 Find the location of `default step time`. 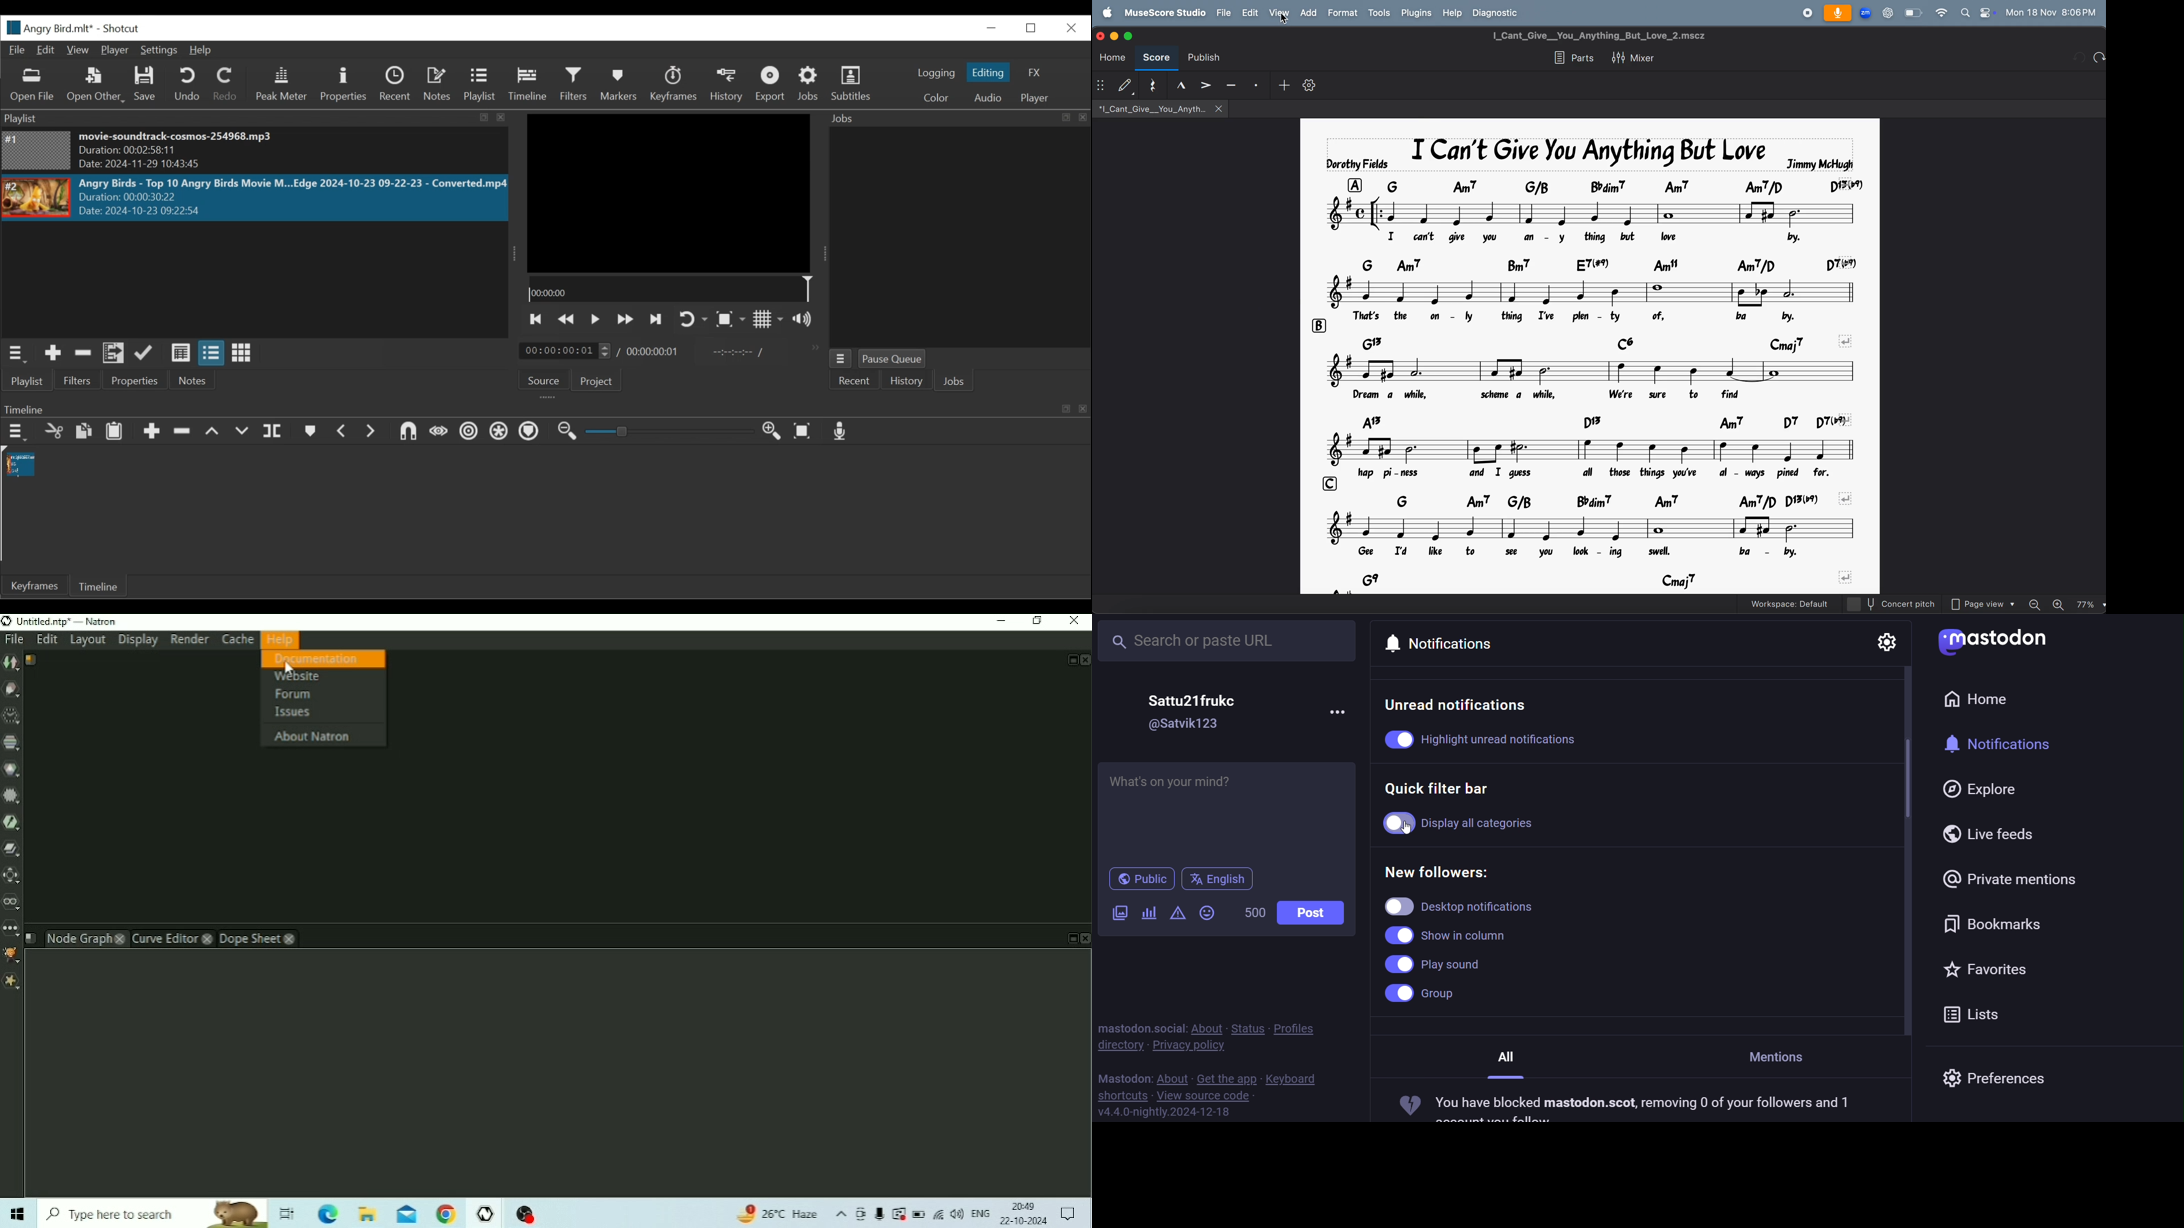

default step time is located at coordinates (1114, 84).